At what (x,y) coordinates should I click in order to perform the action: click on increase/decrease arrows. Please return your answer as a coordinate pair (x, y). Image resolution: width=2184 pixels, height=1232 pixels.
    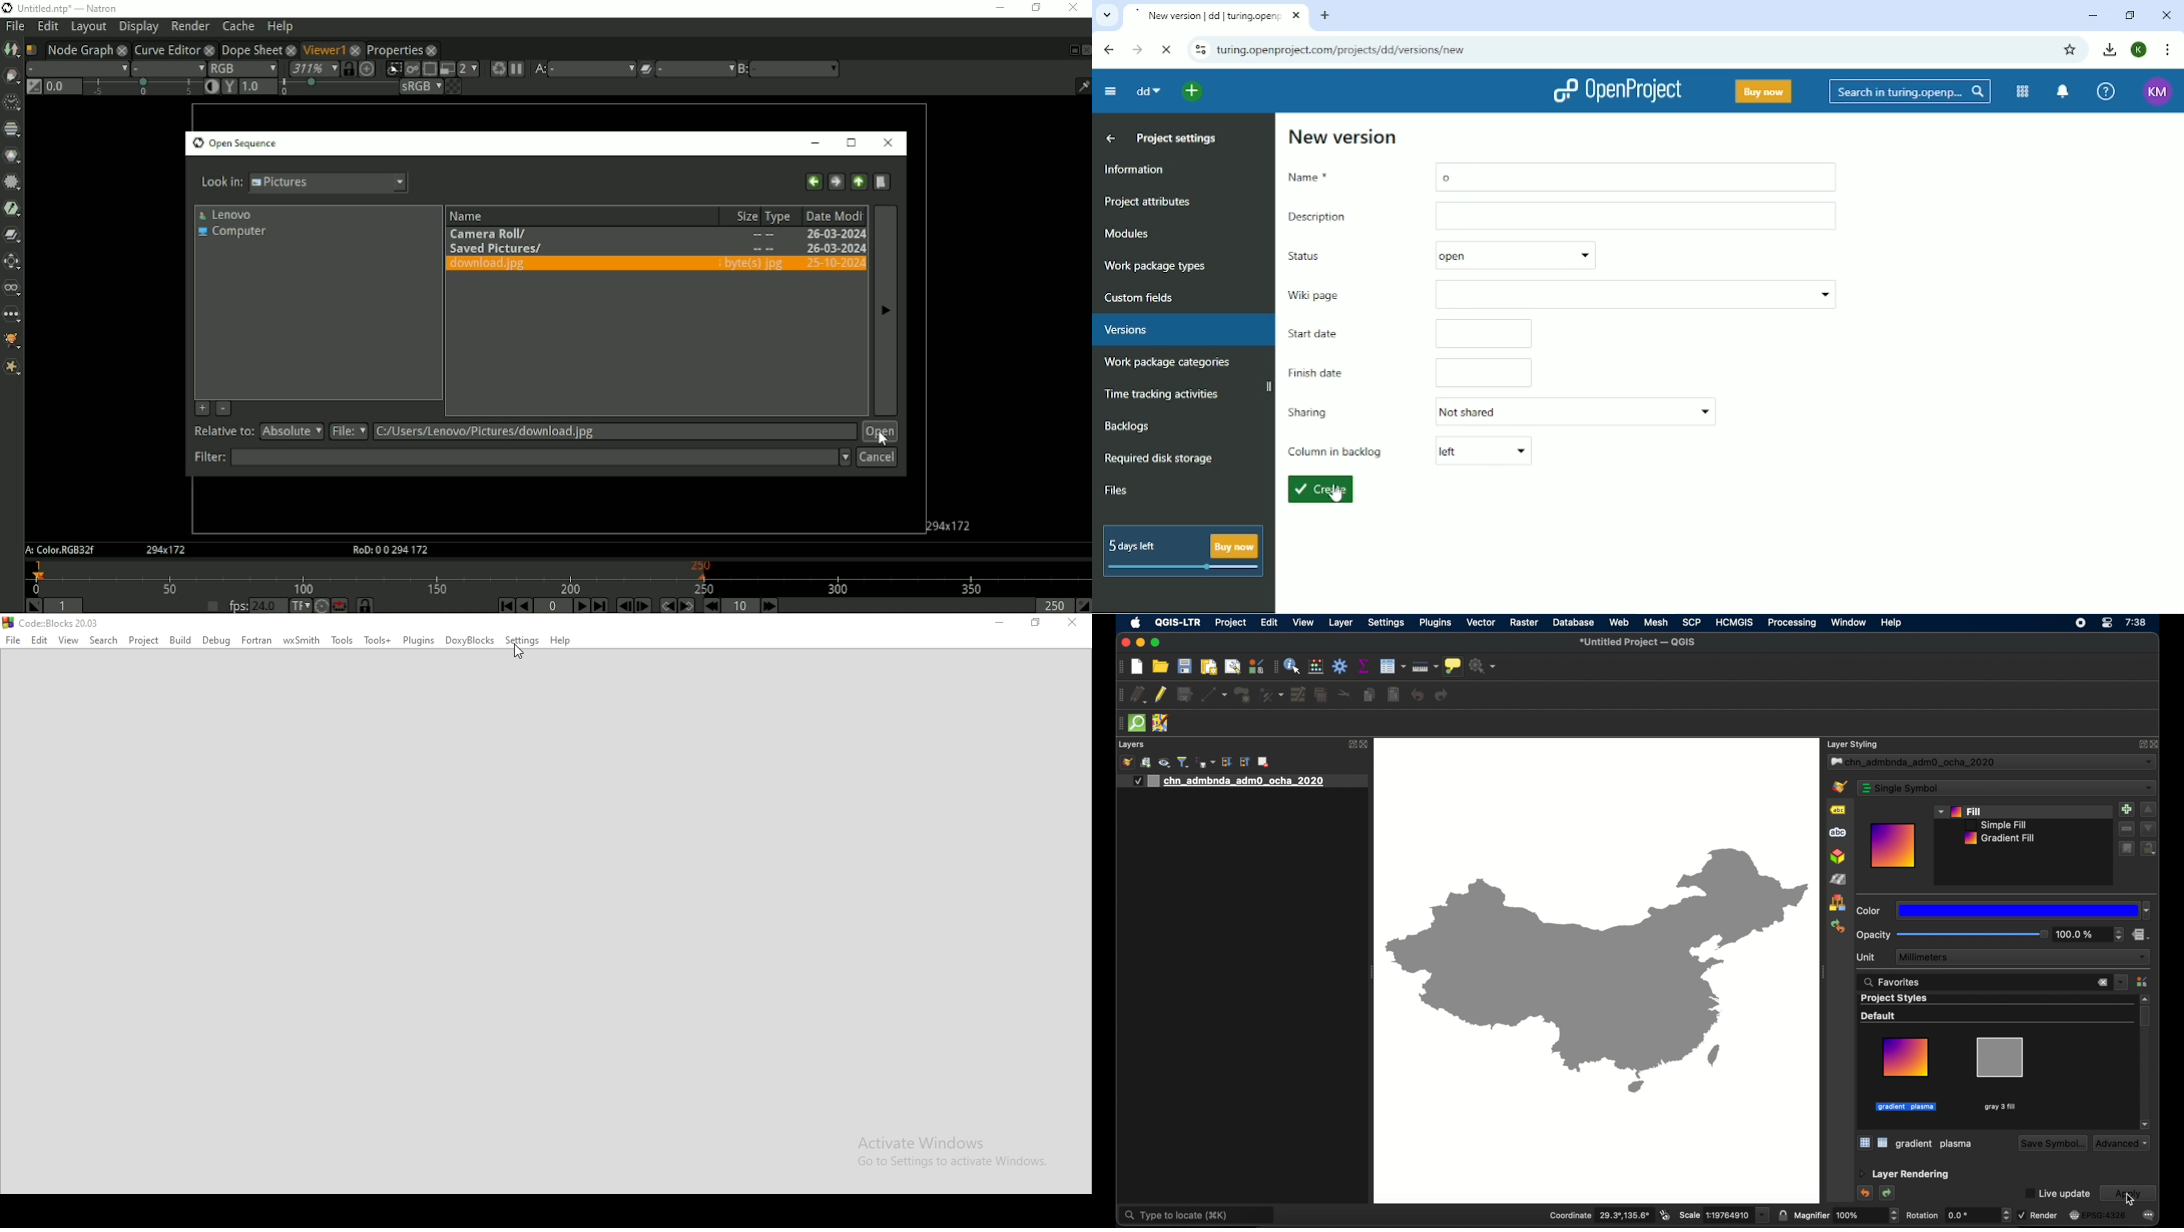
    Looking at the image, I should click on (1896, 1218).